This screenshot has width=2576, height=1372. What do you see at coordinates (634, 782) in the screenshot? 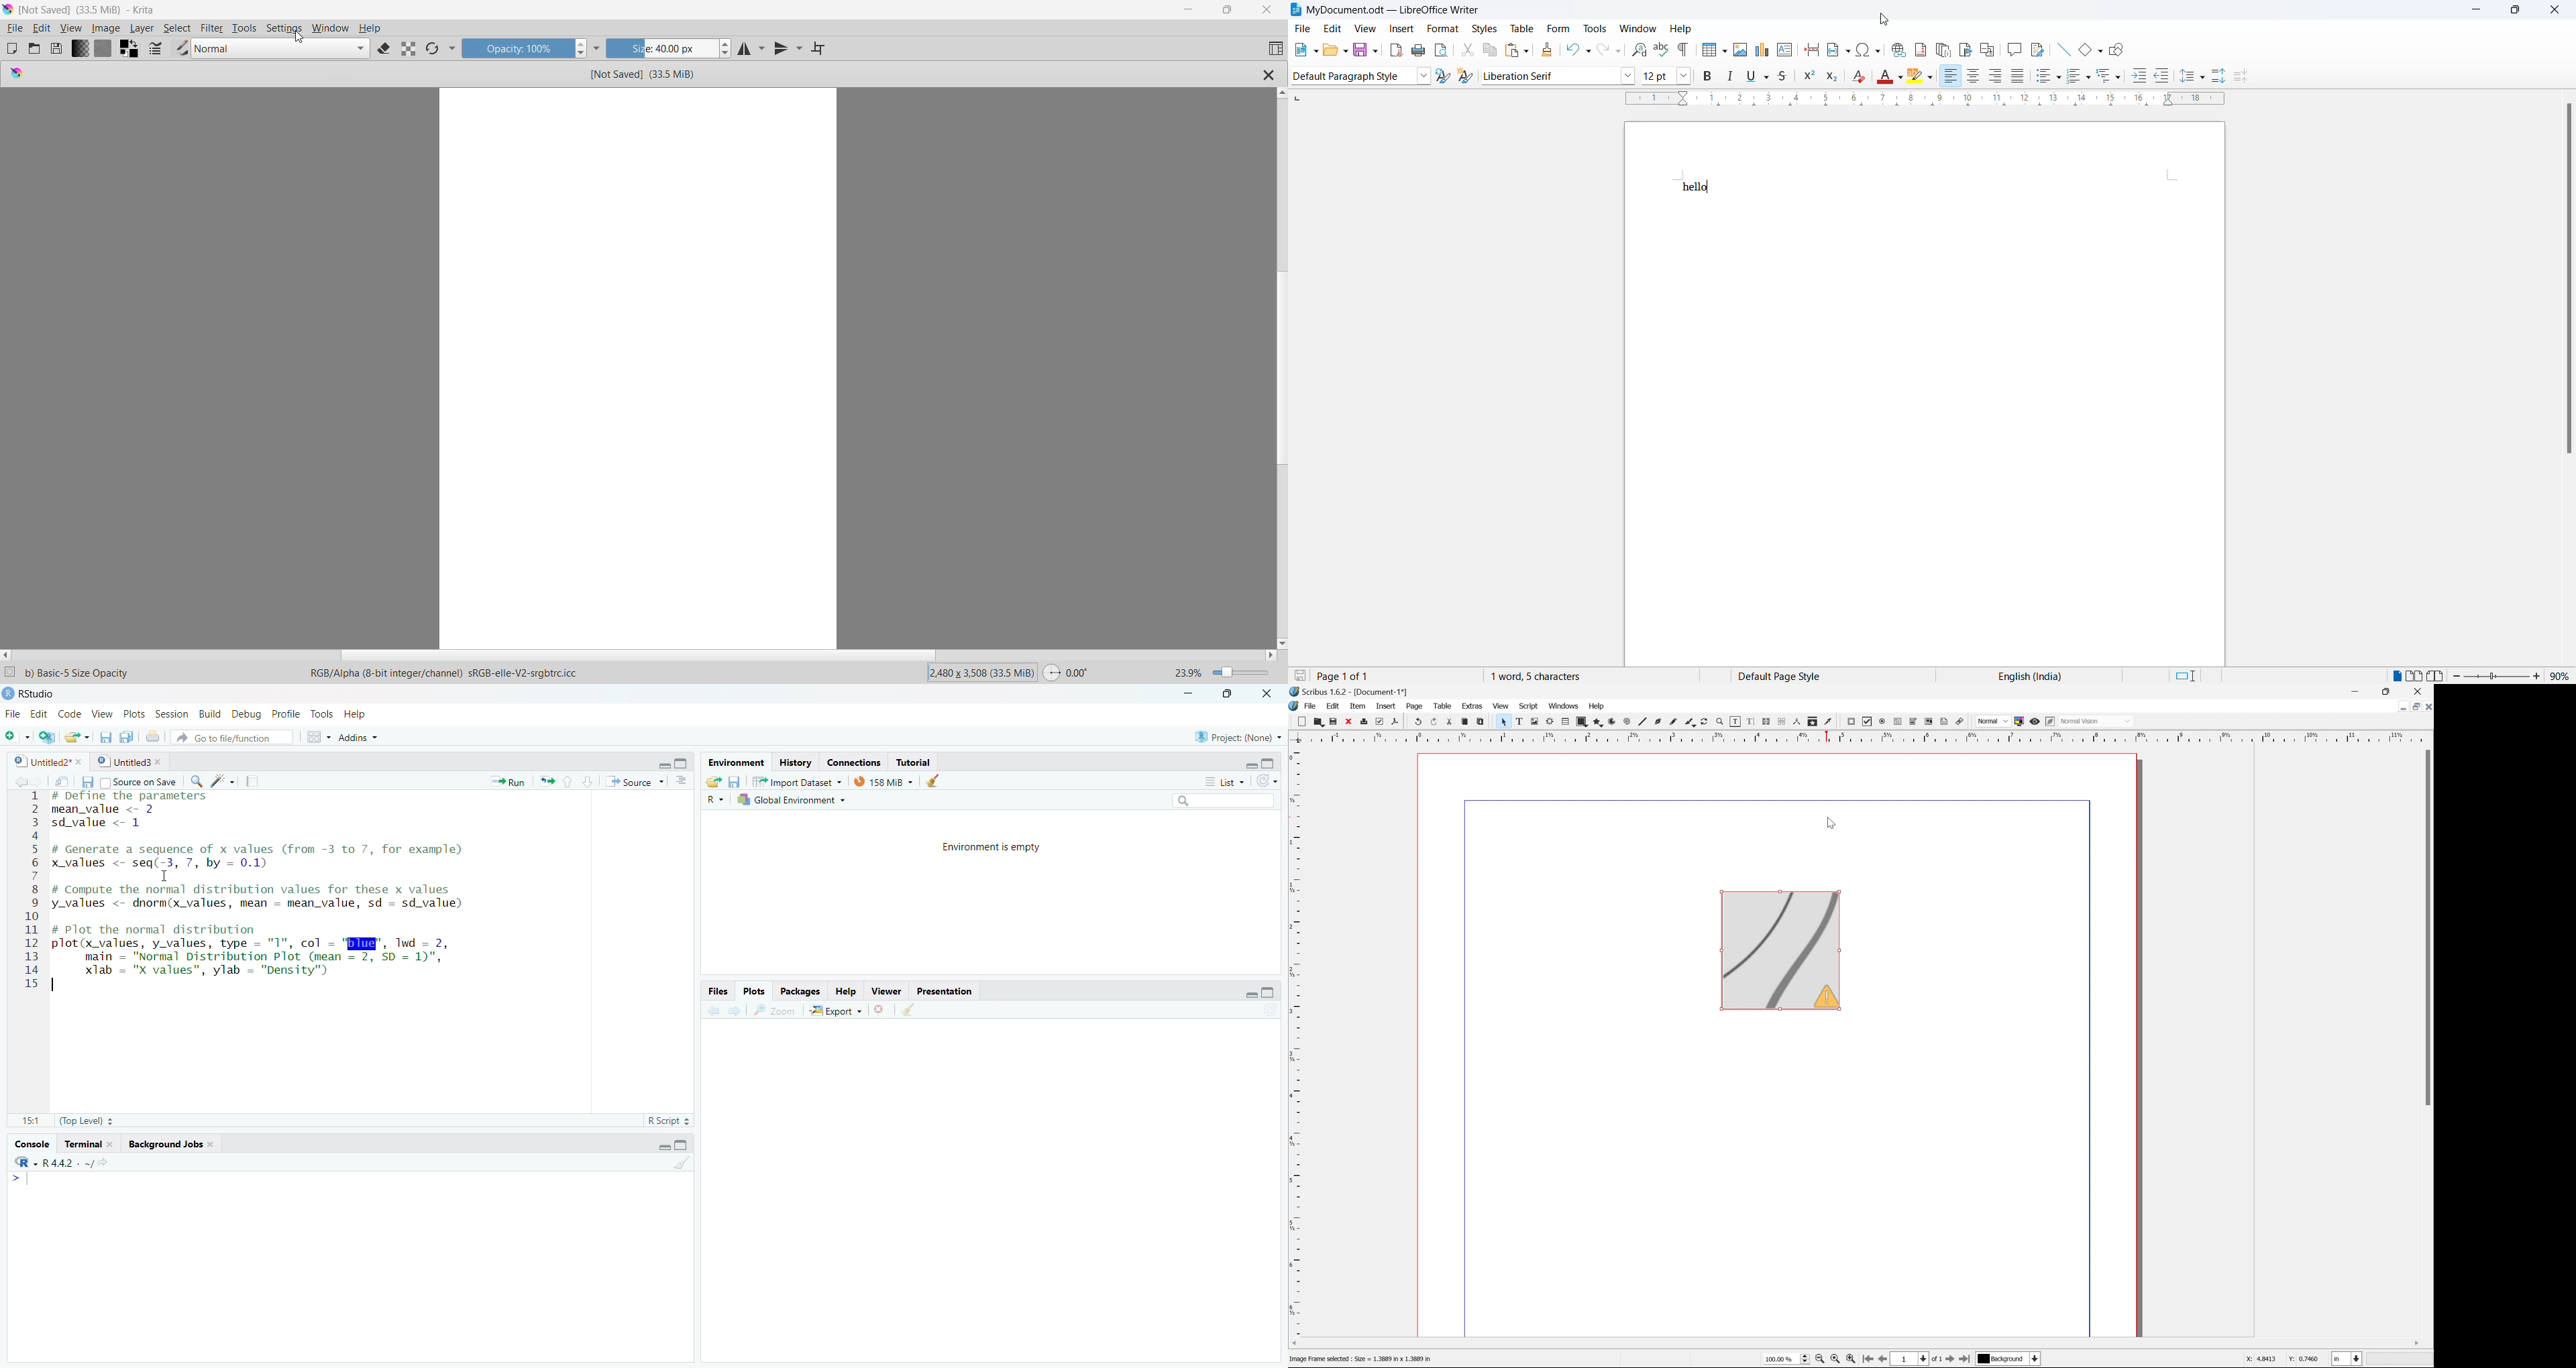
I see `+ Source` at bounding box center [634, 782].